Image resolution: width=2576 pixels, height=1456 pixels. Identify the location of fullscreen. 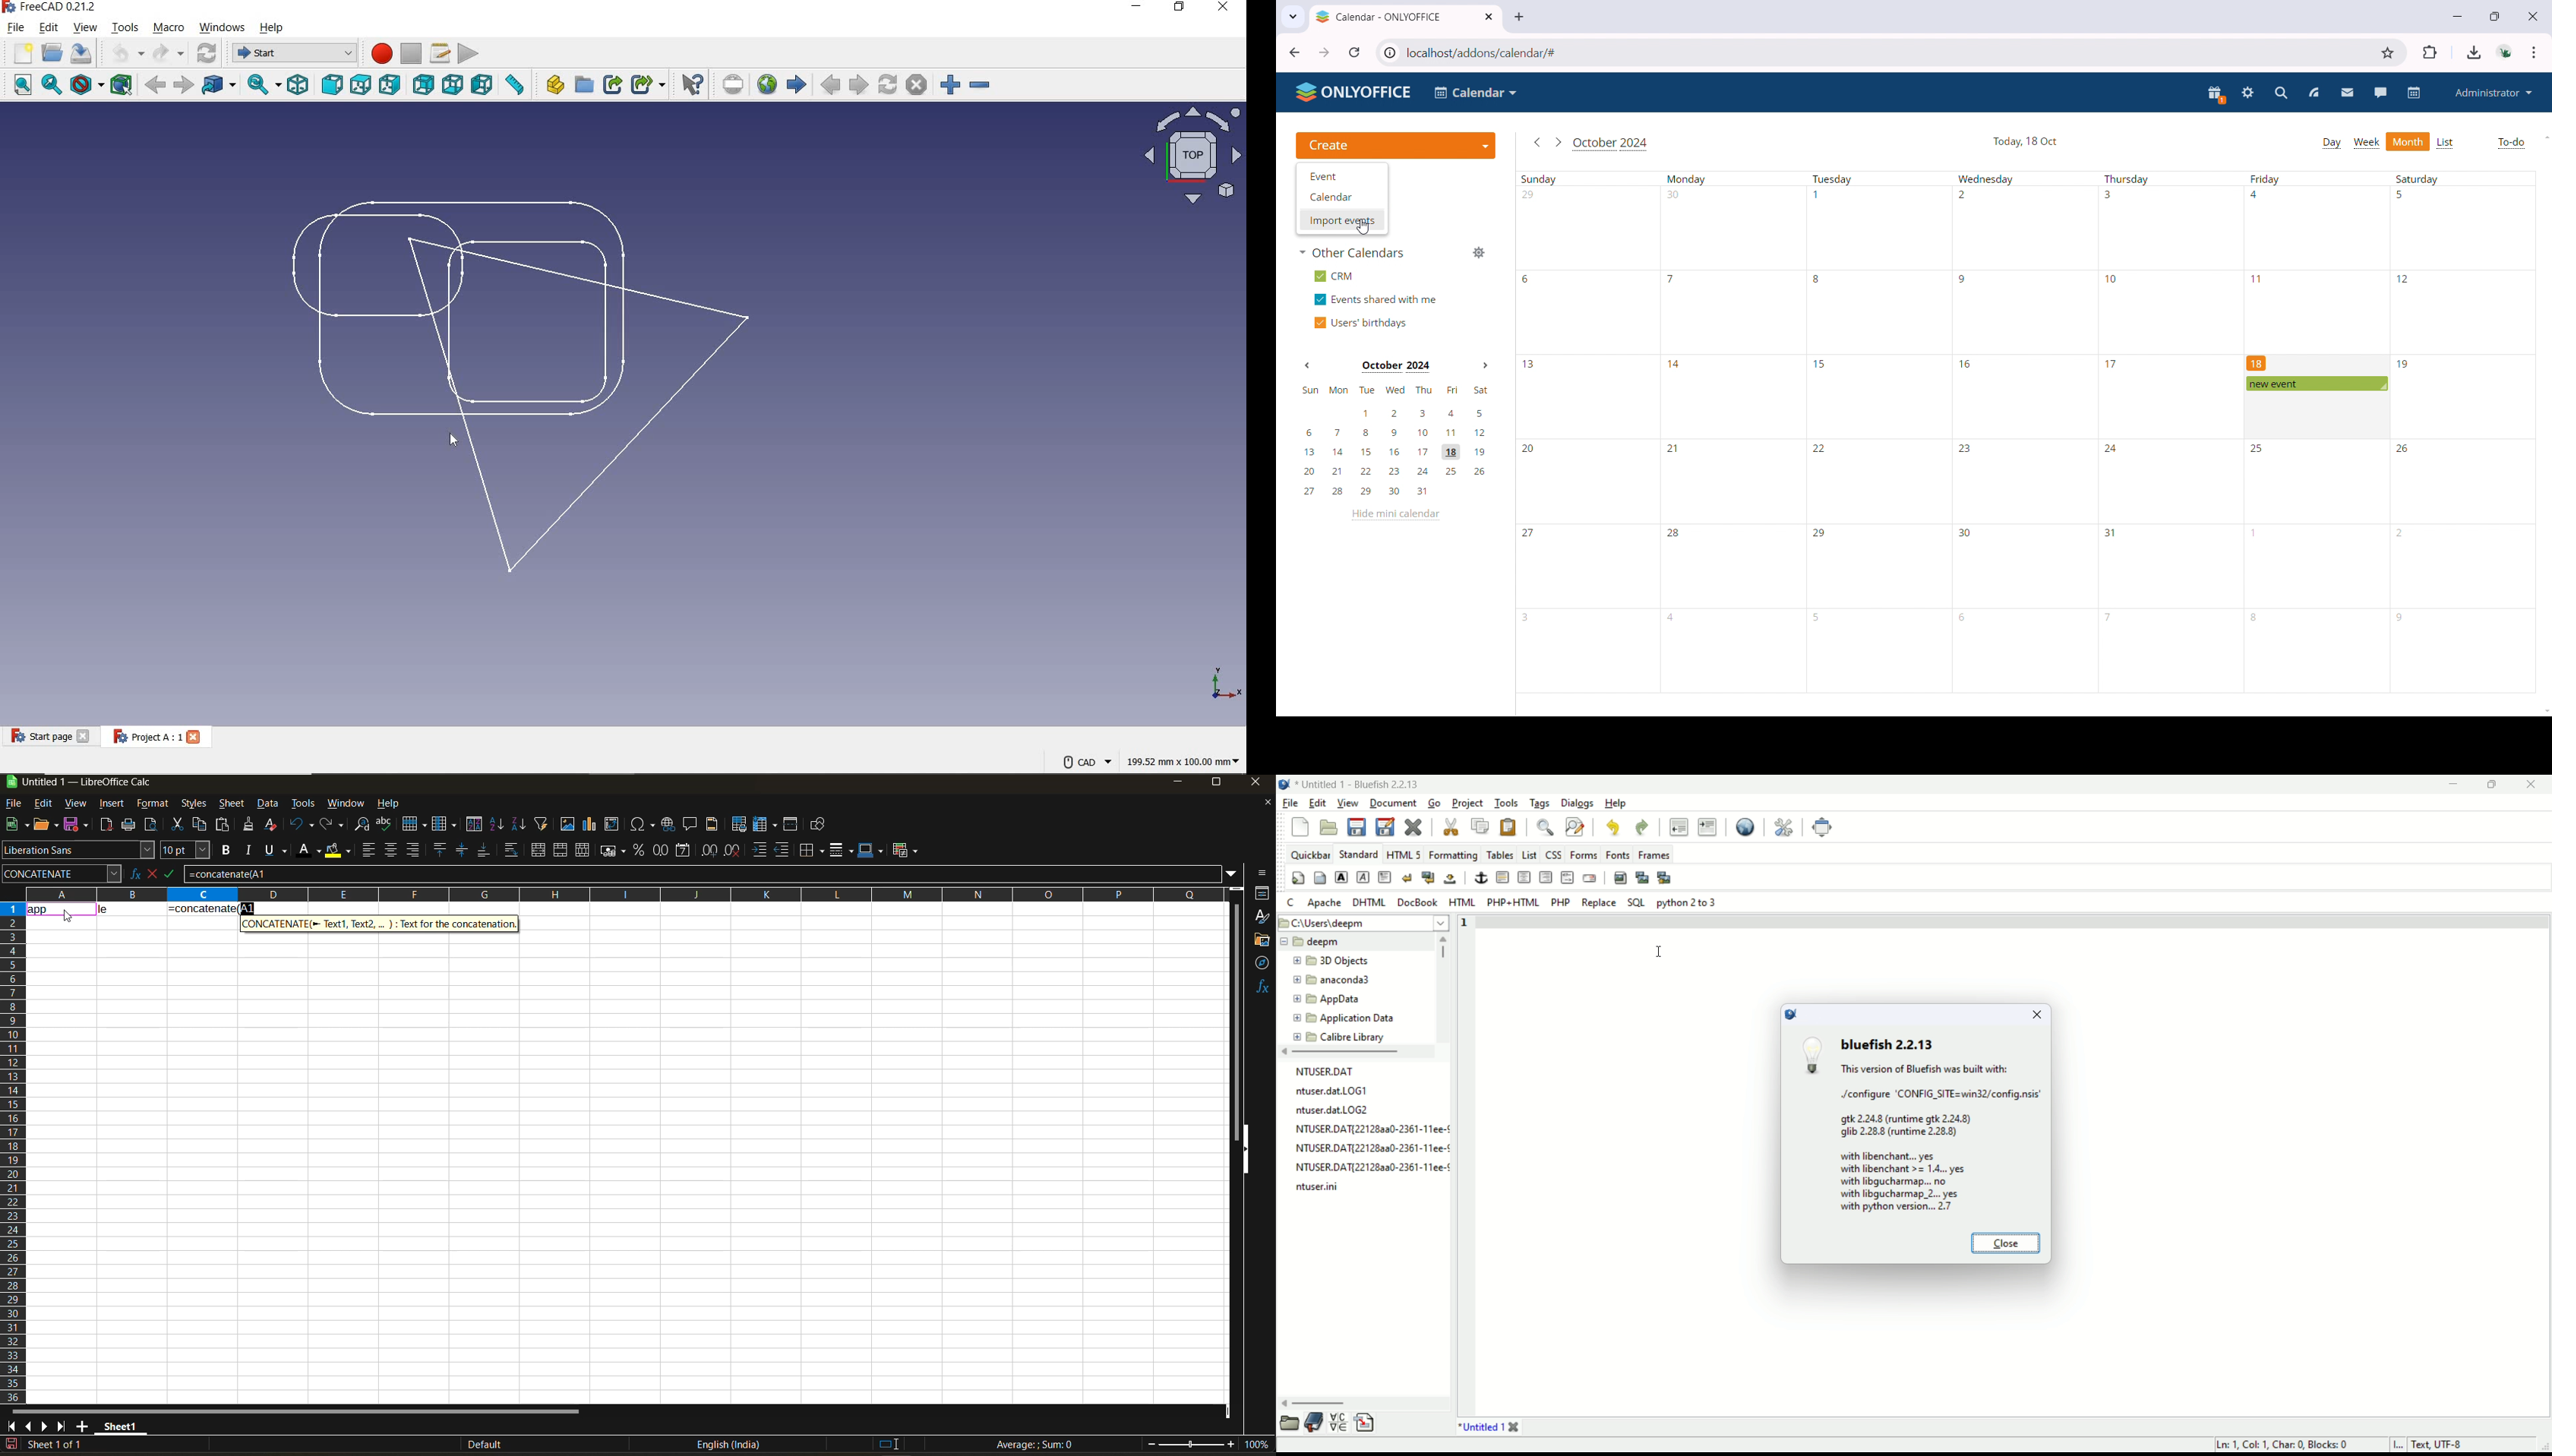
(1821, 829).